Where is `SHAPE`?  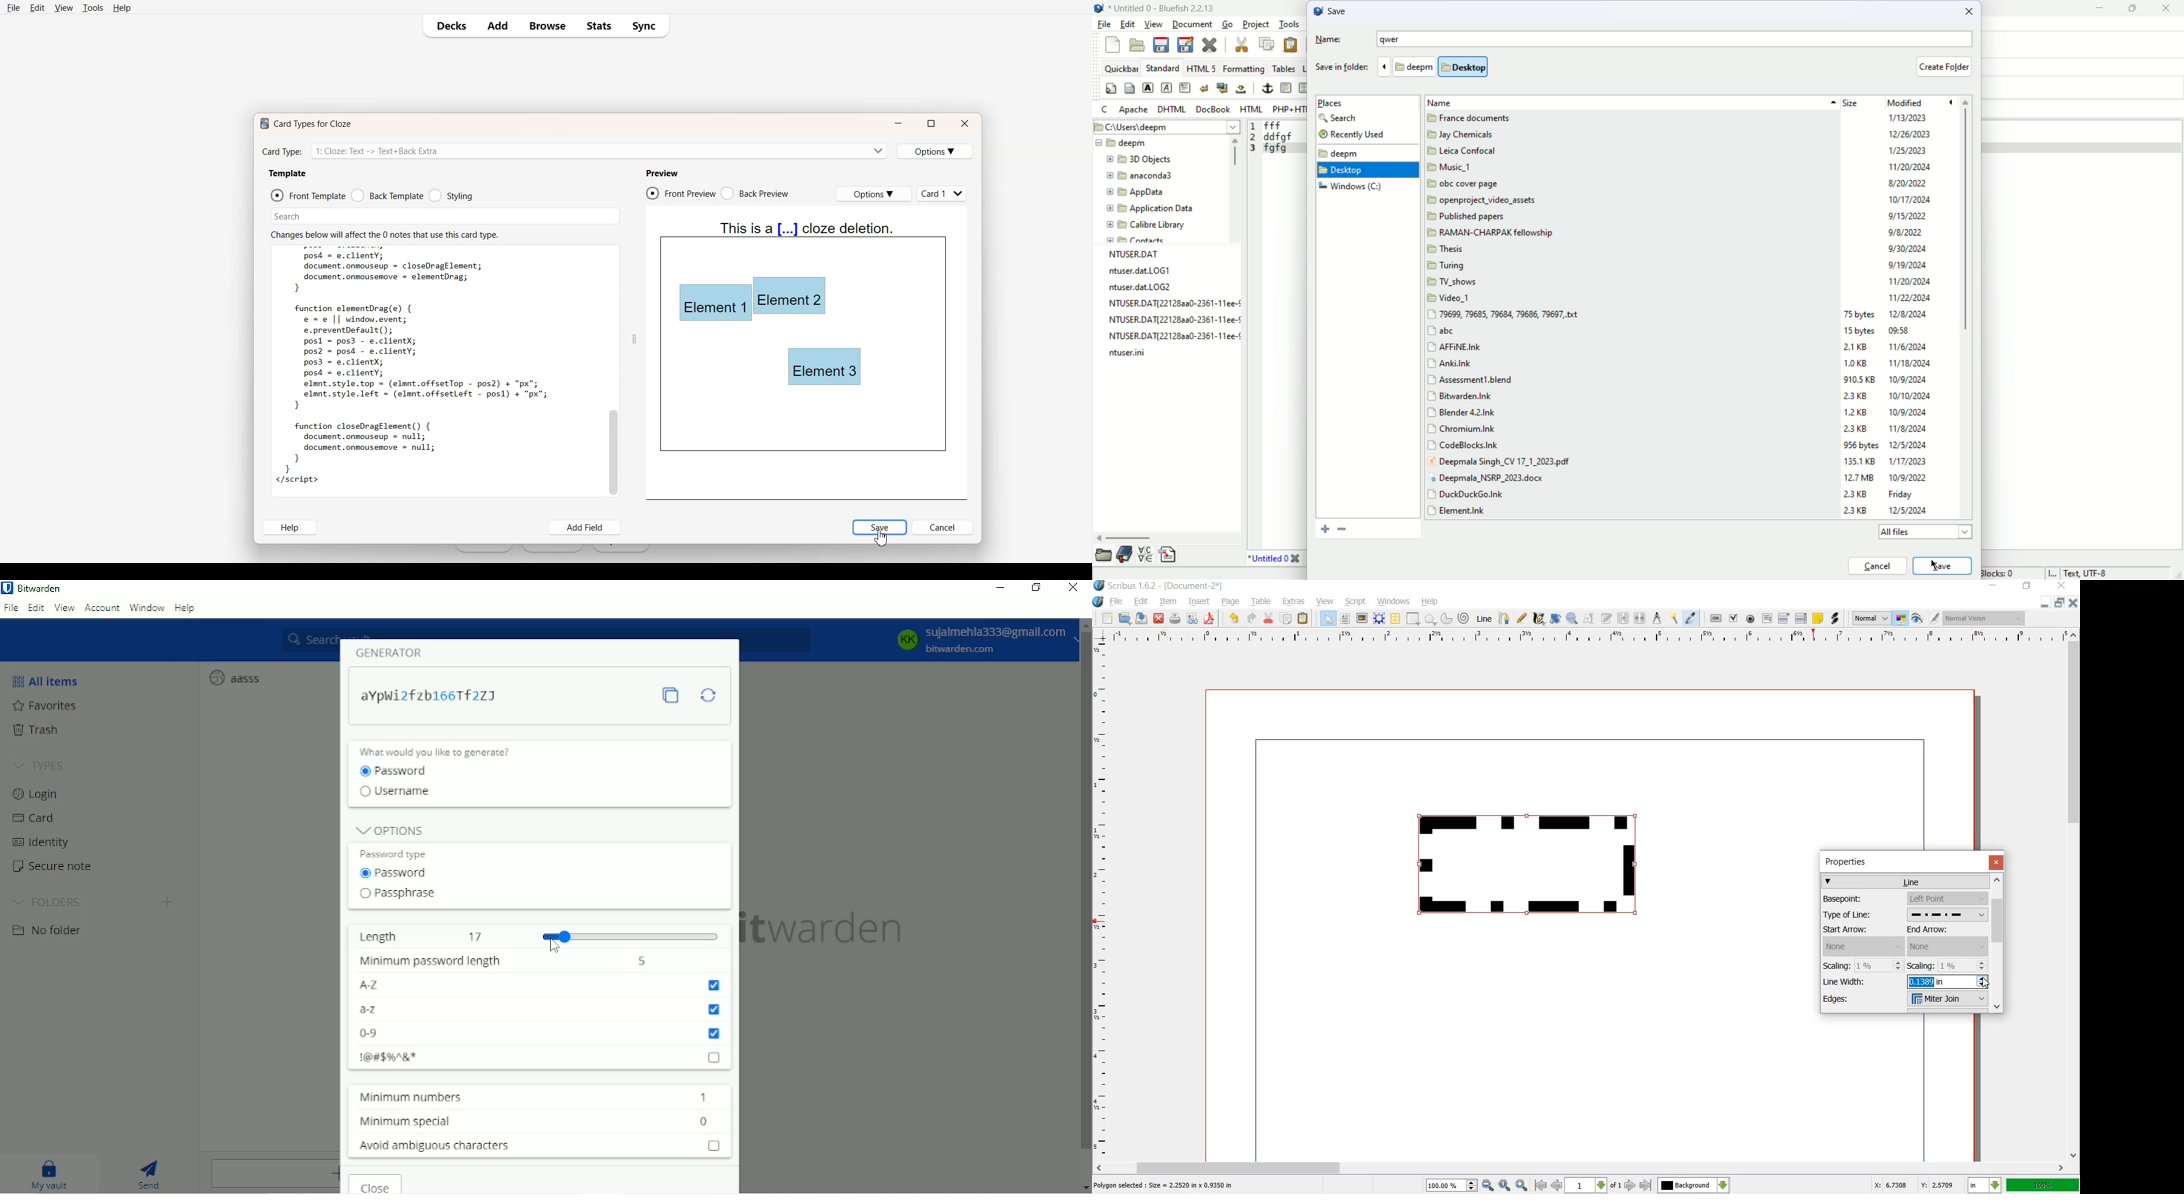
SHAPE is located at coordinates (1413, 618).